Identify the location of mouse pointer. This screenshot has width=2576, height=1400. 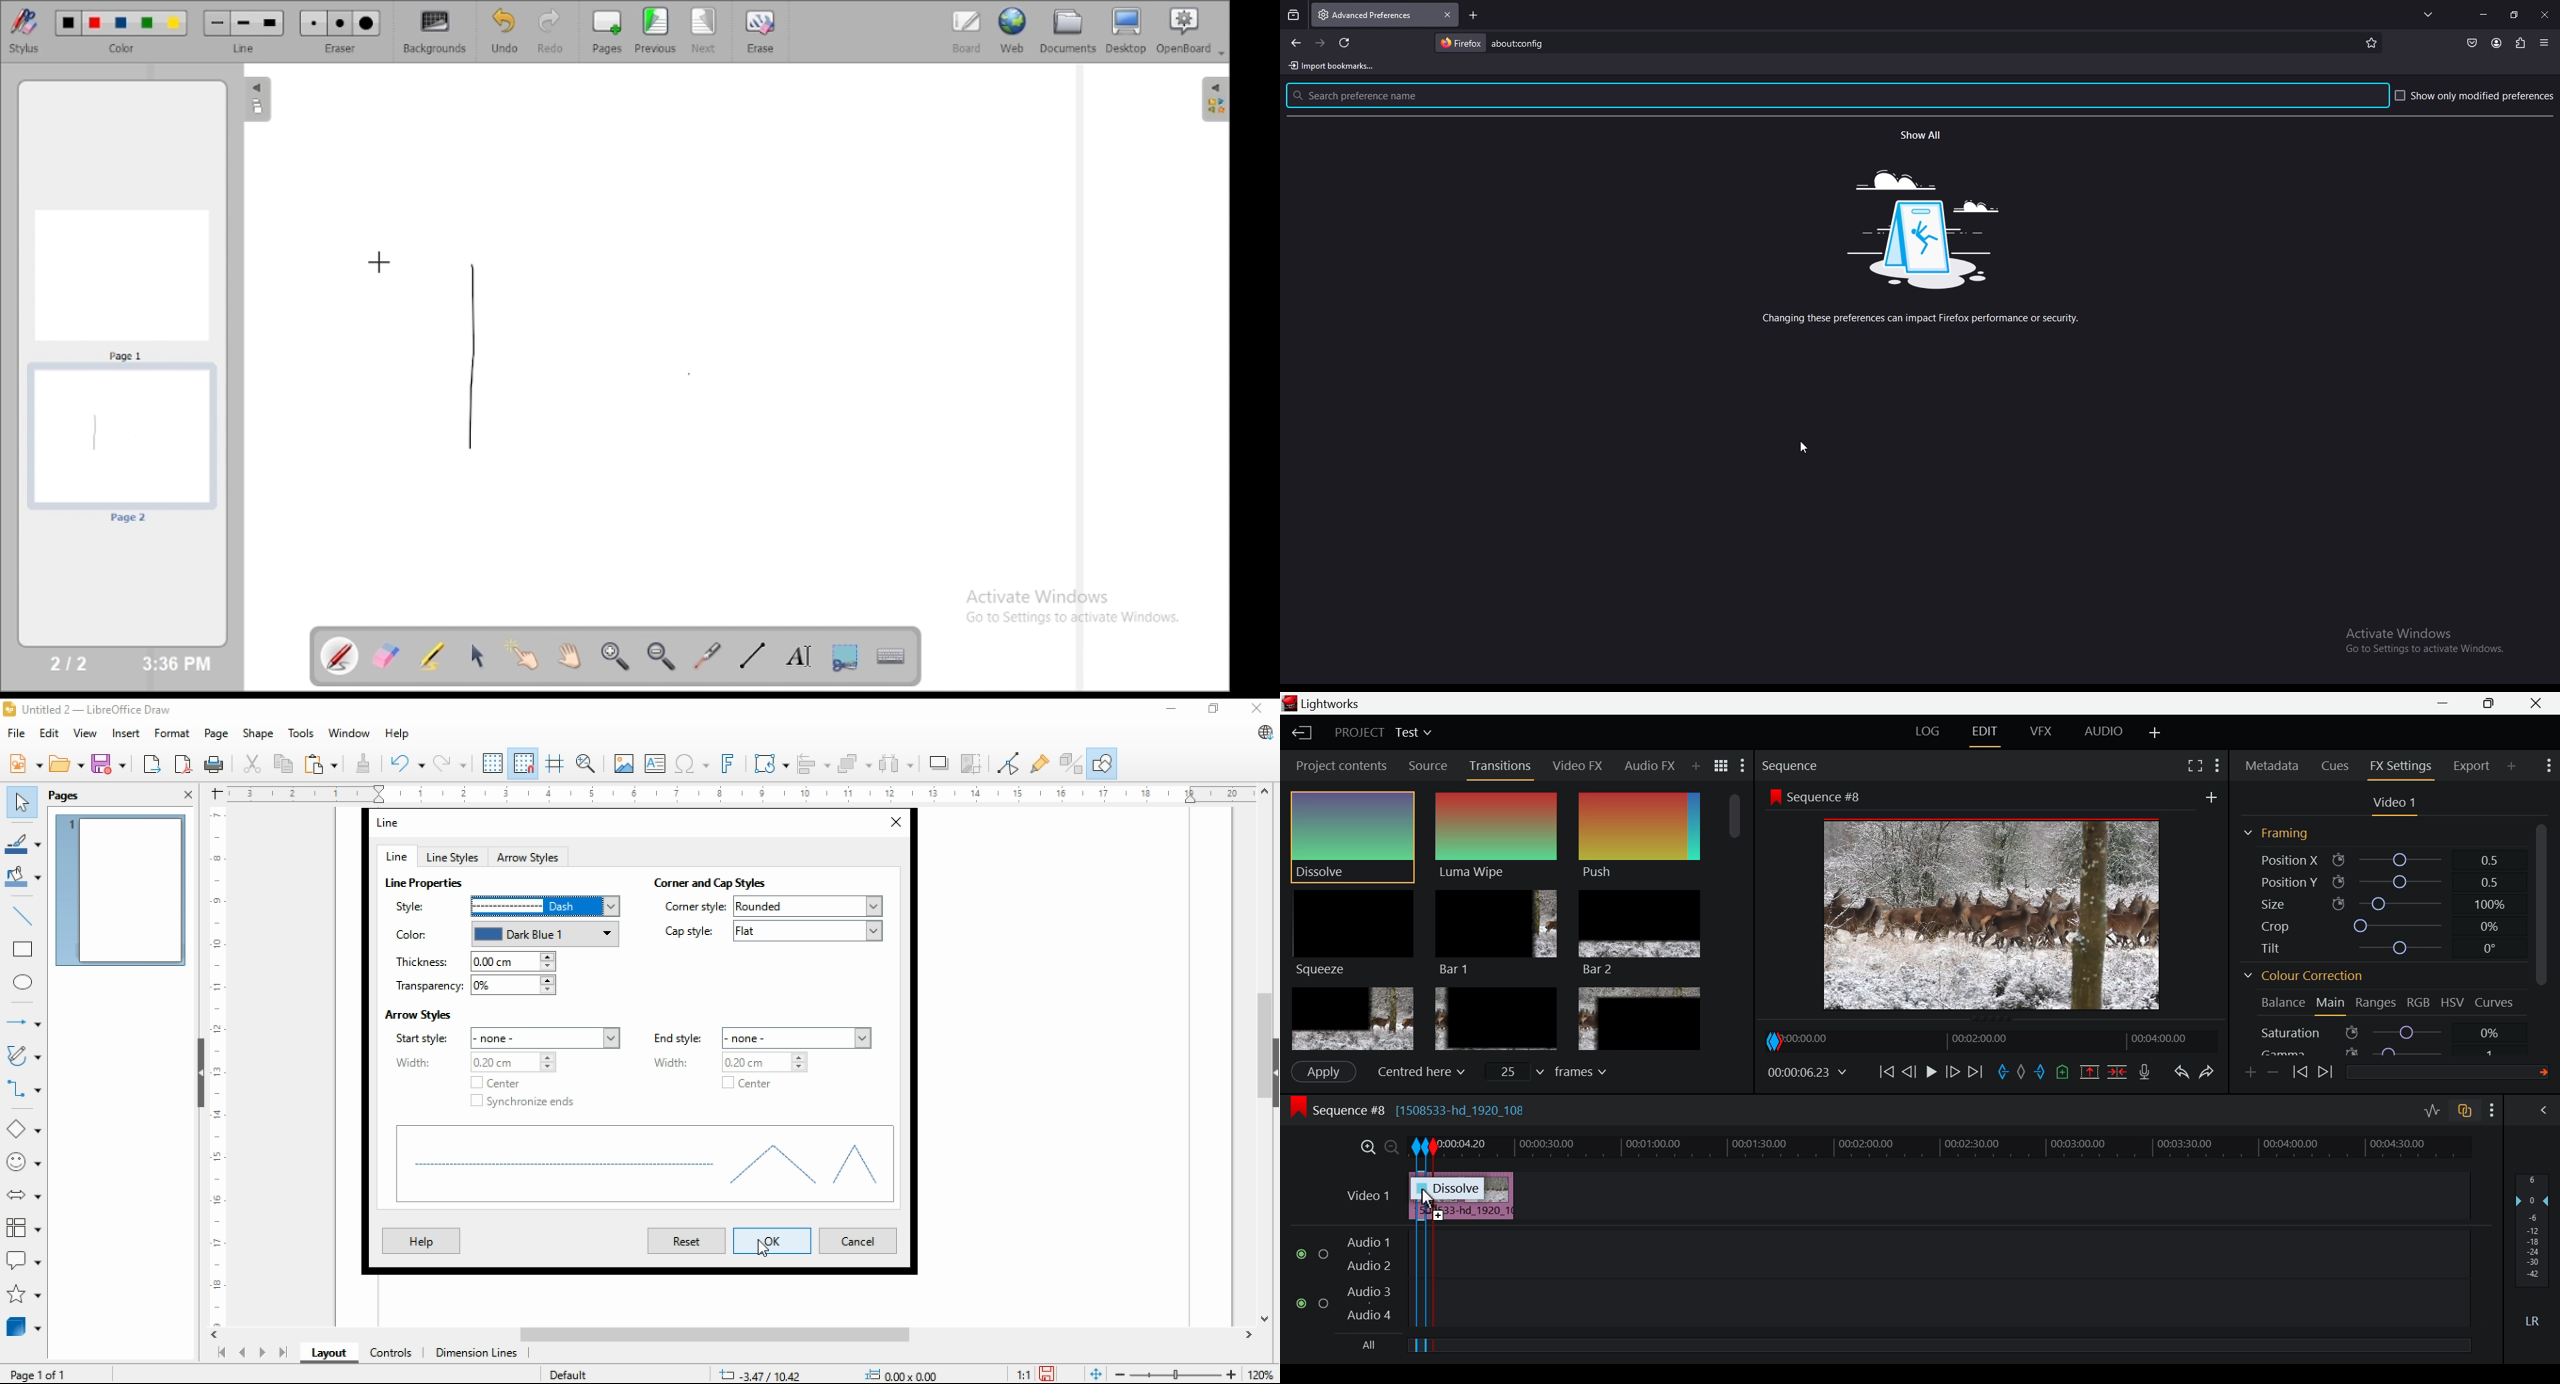
(768, 1248).